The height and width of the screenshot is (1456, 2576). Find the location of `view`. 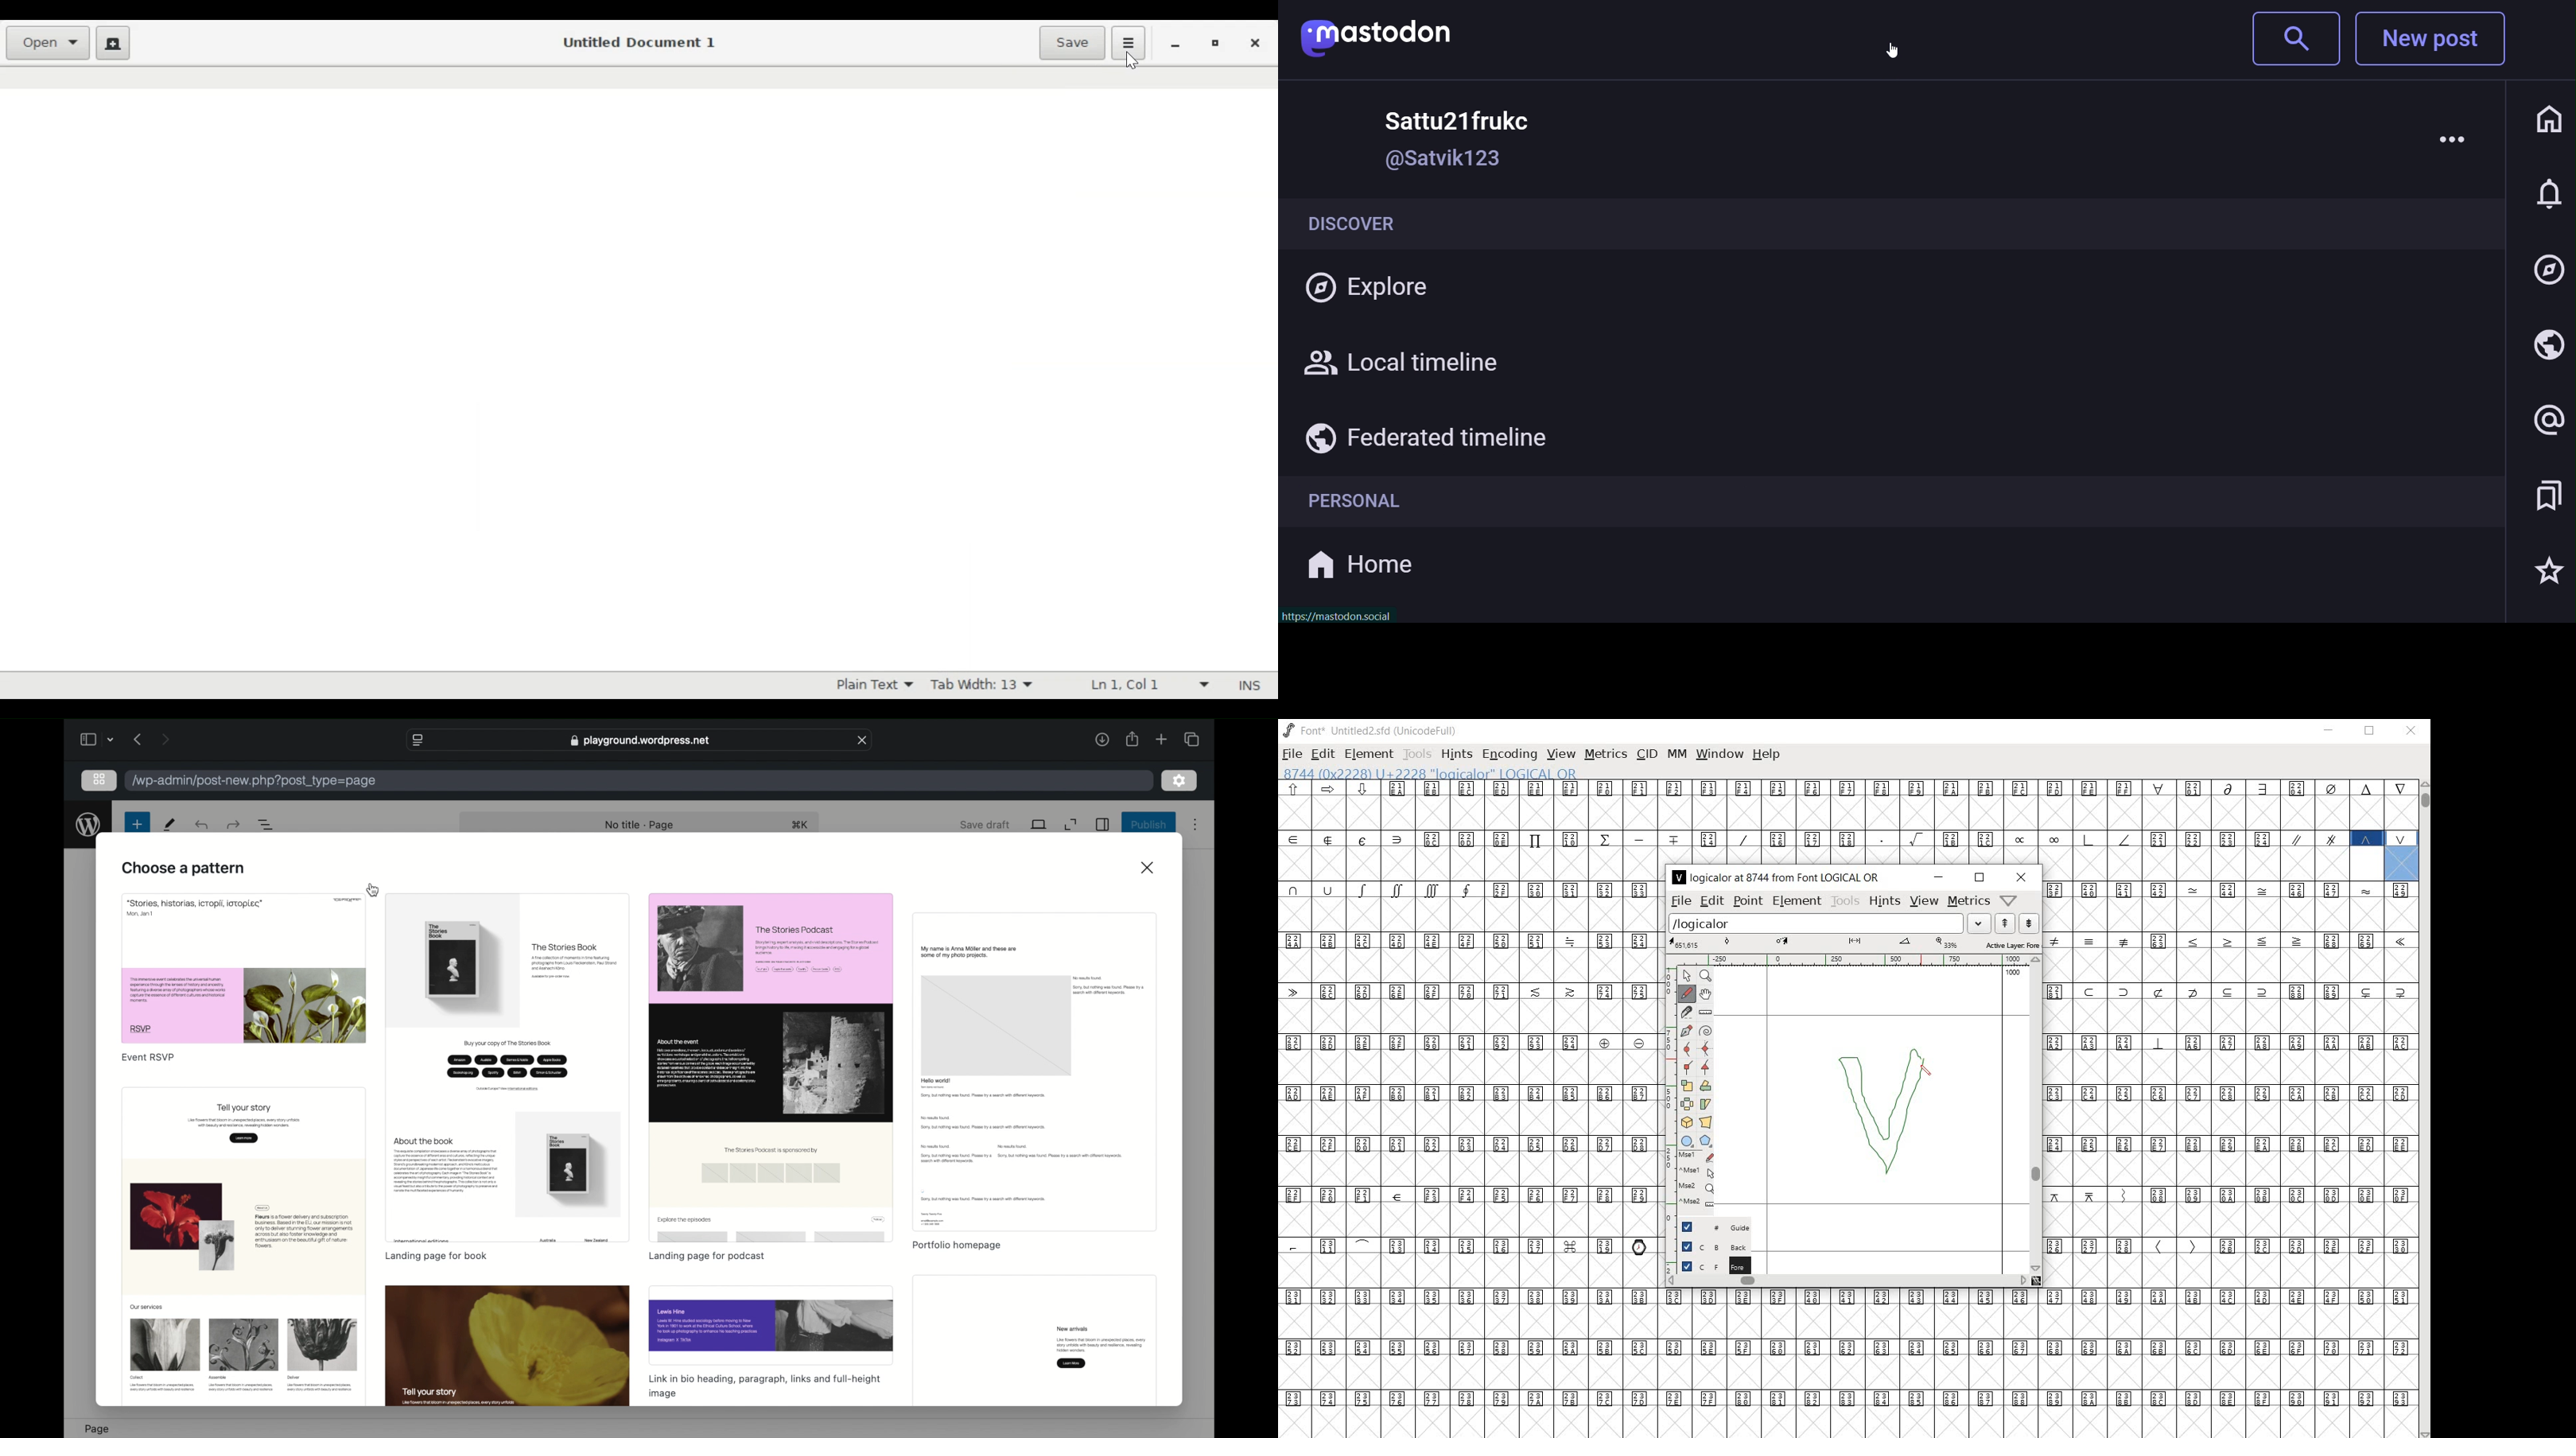

view is located at coordinates (1561, 754).